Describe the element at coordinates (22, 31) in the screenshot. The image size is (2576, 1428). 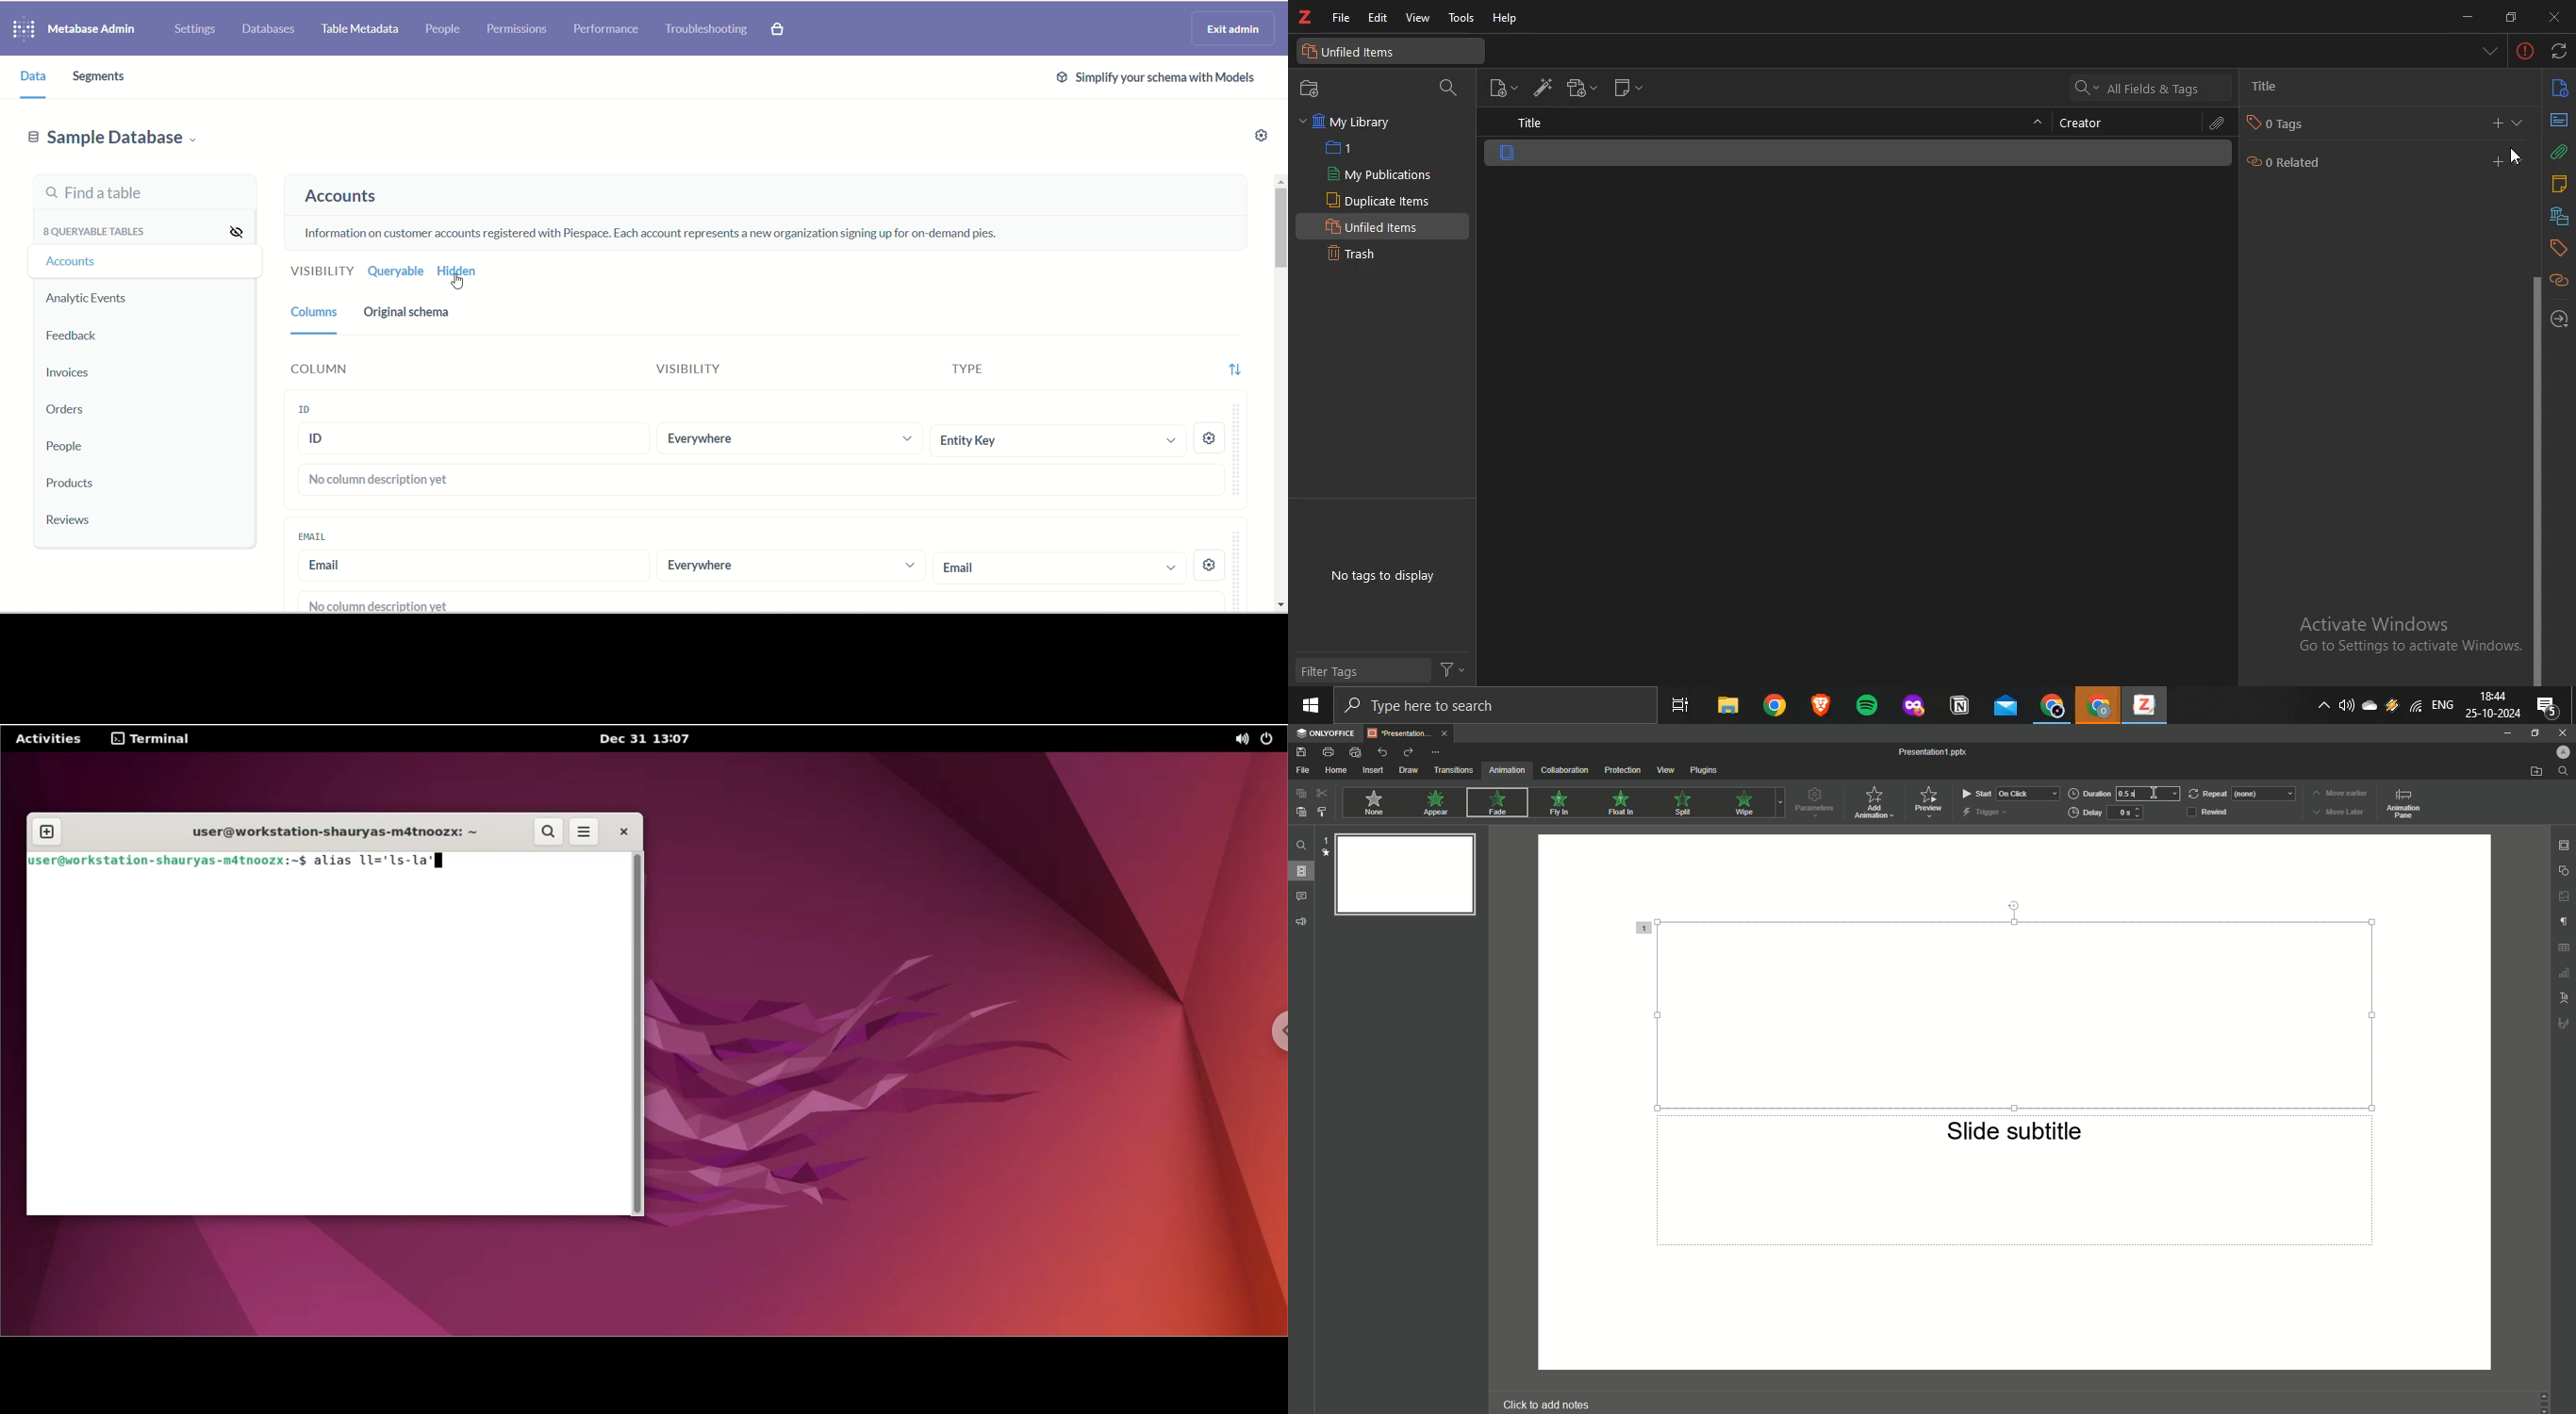
I see `metabase logo` at that location.